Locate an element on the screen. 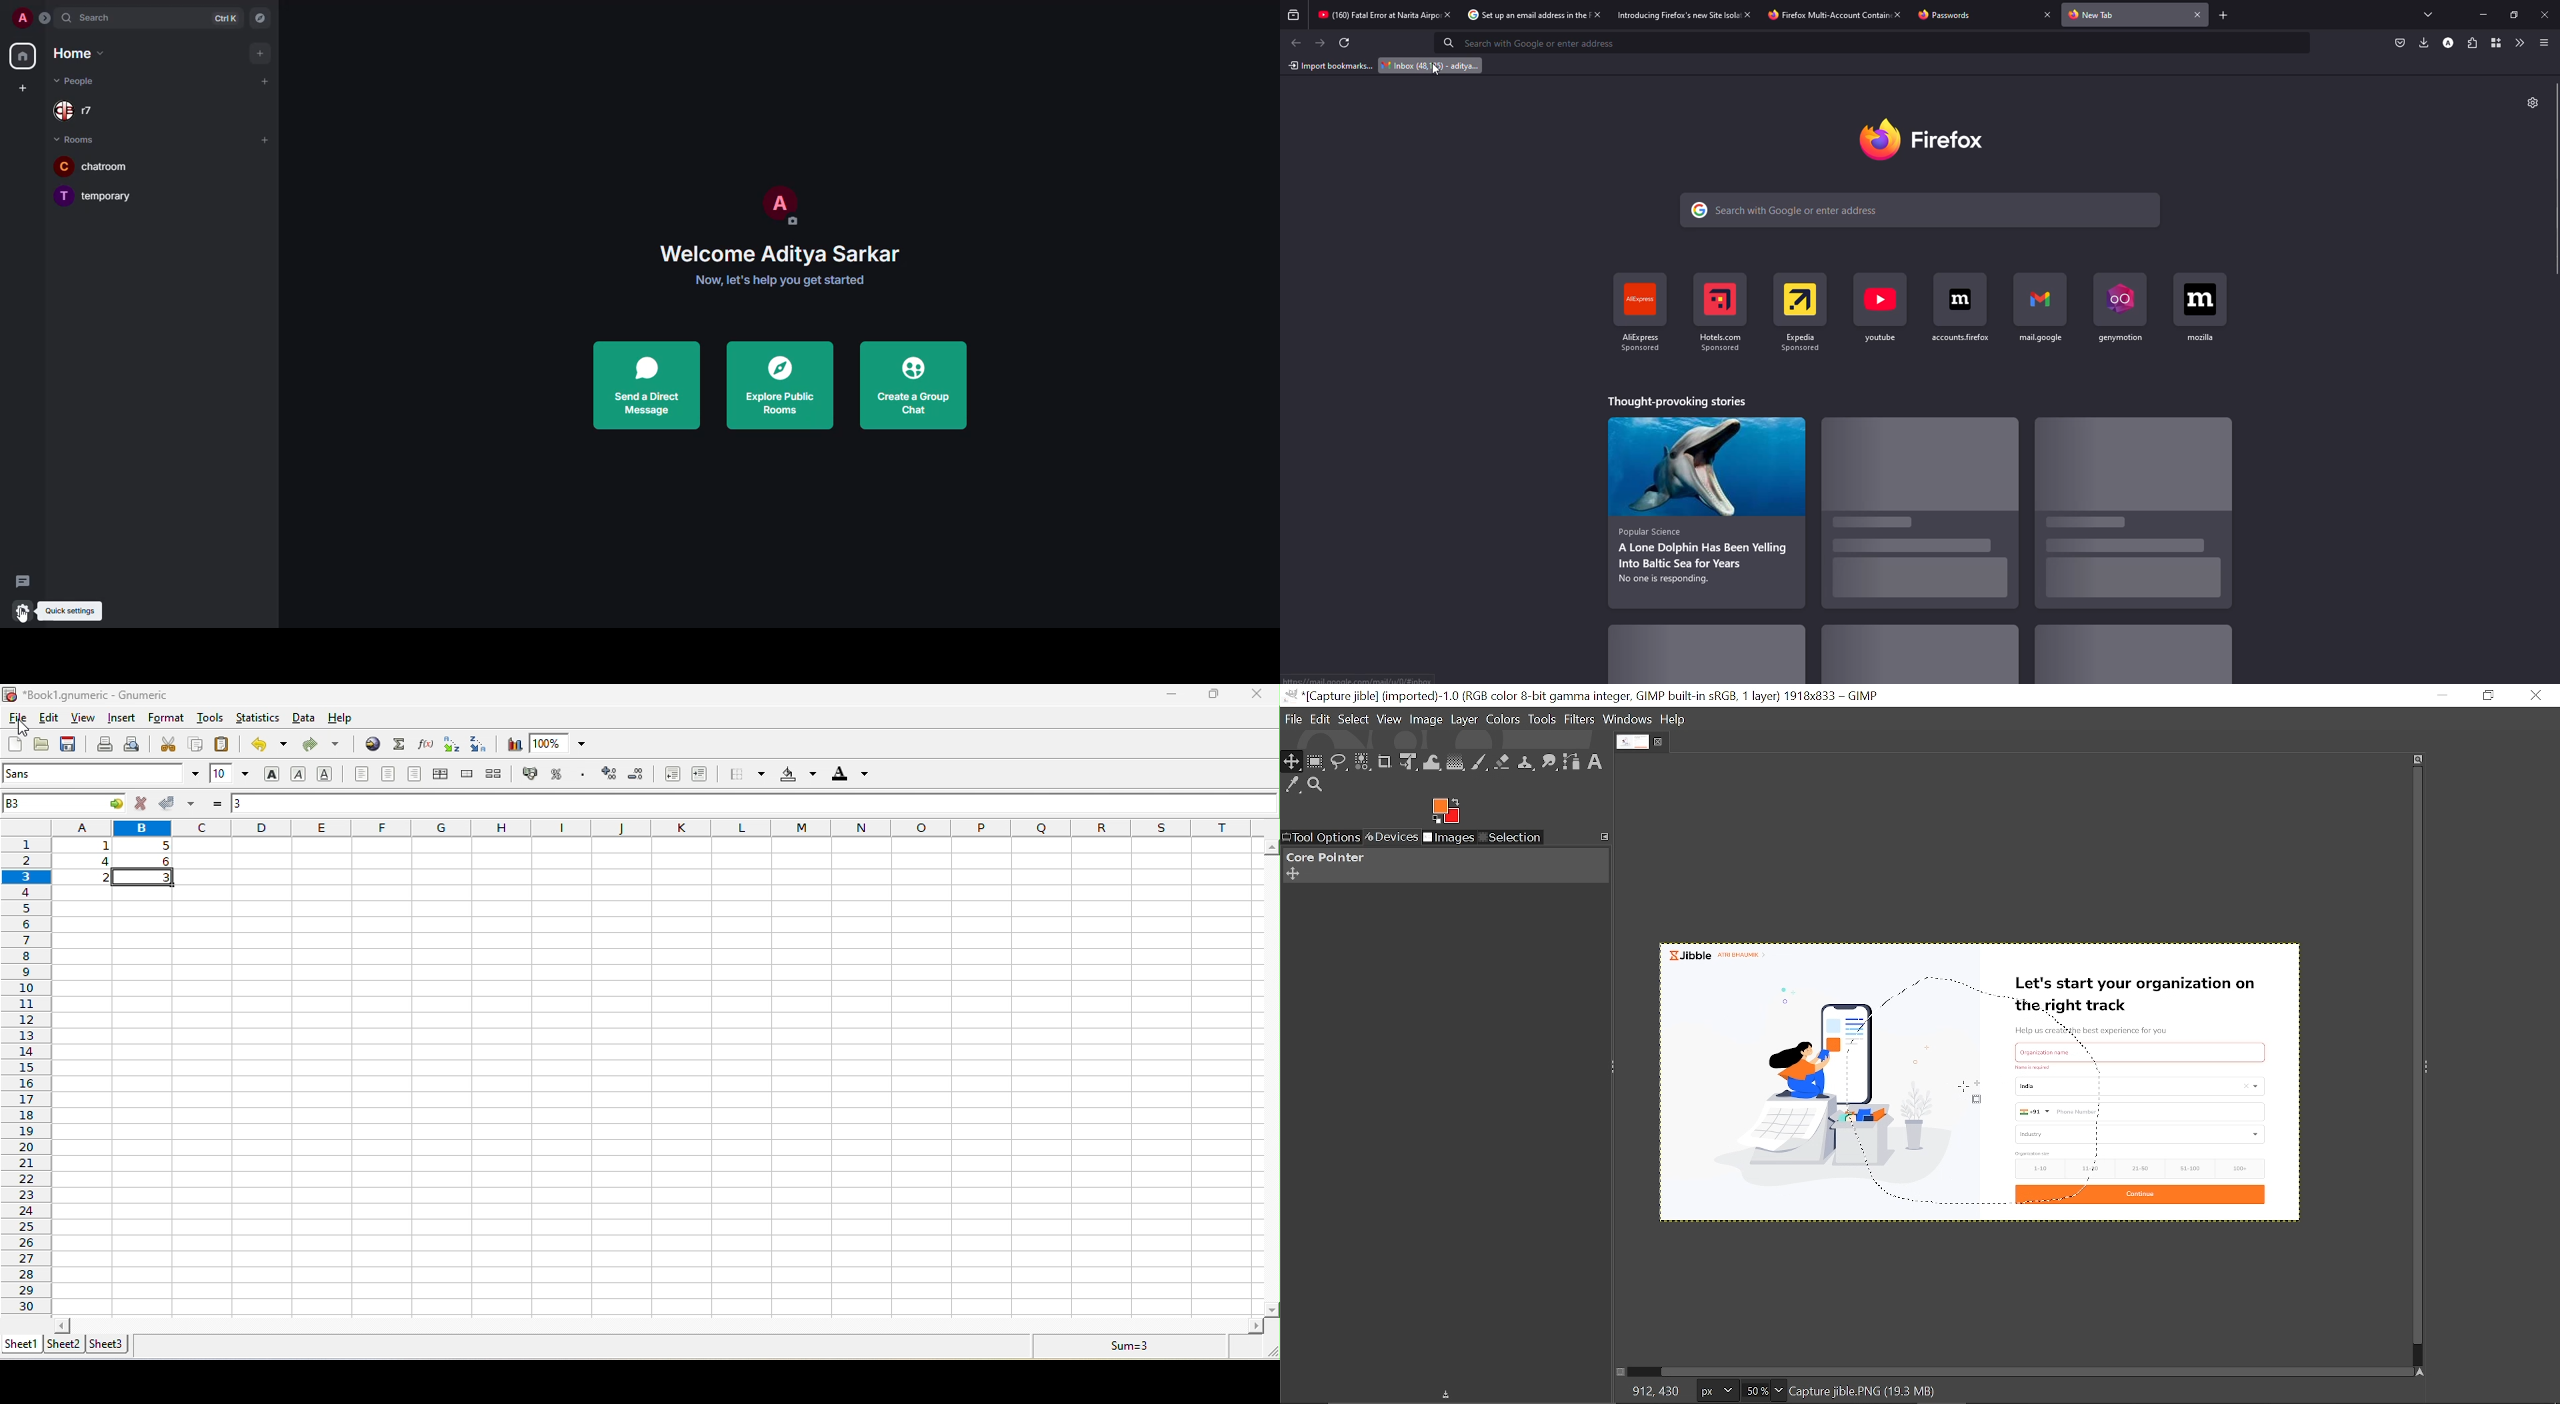  welcome is located at coordinates (779, 253).